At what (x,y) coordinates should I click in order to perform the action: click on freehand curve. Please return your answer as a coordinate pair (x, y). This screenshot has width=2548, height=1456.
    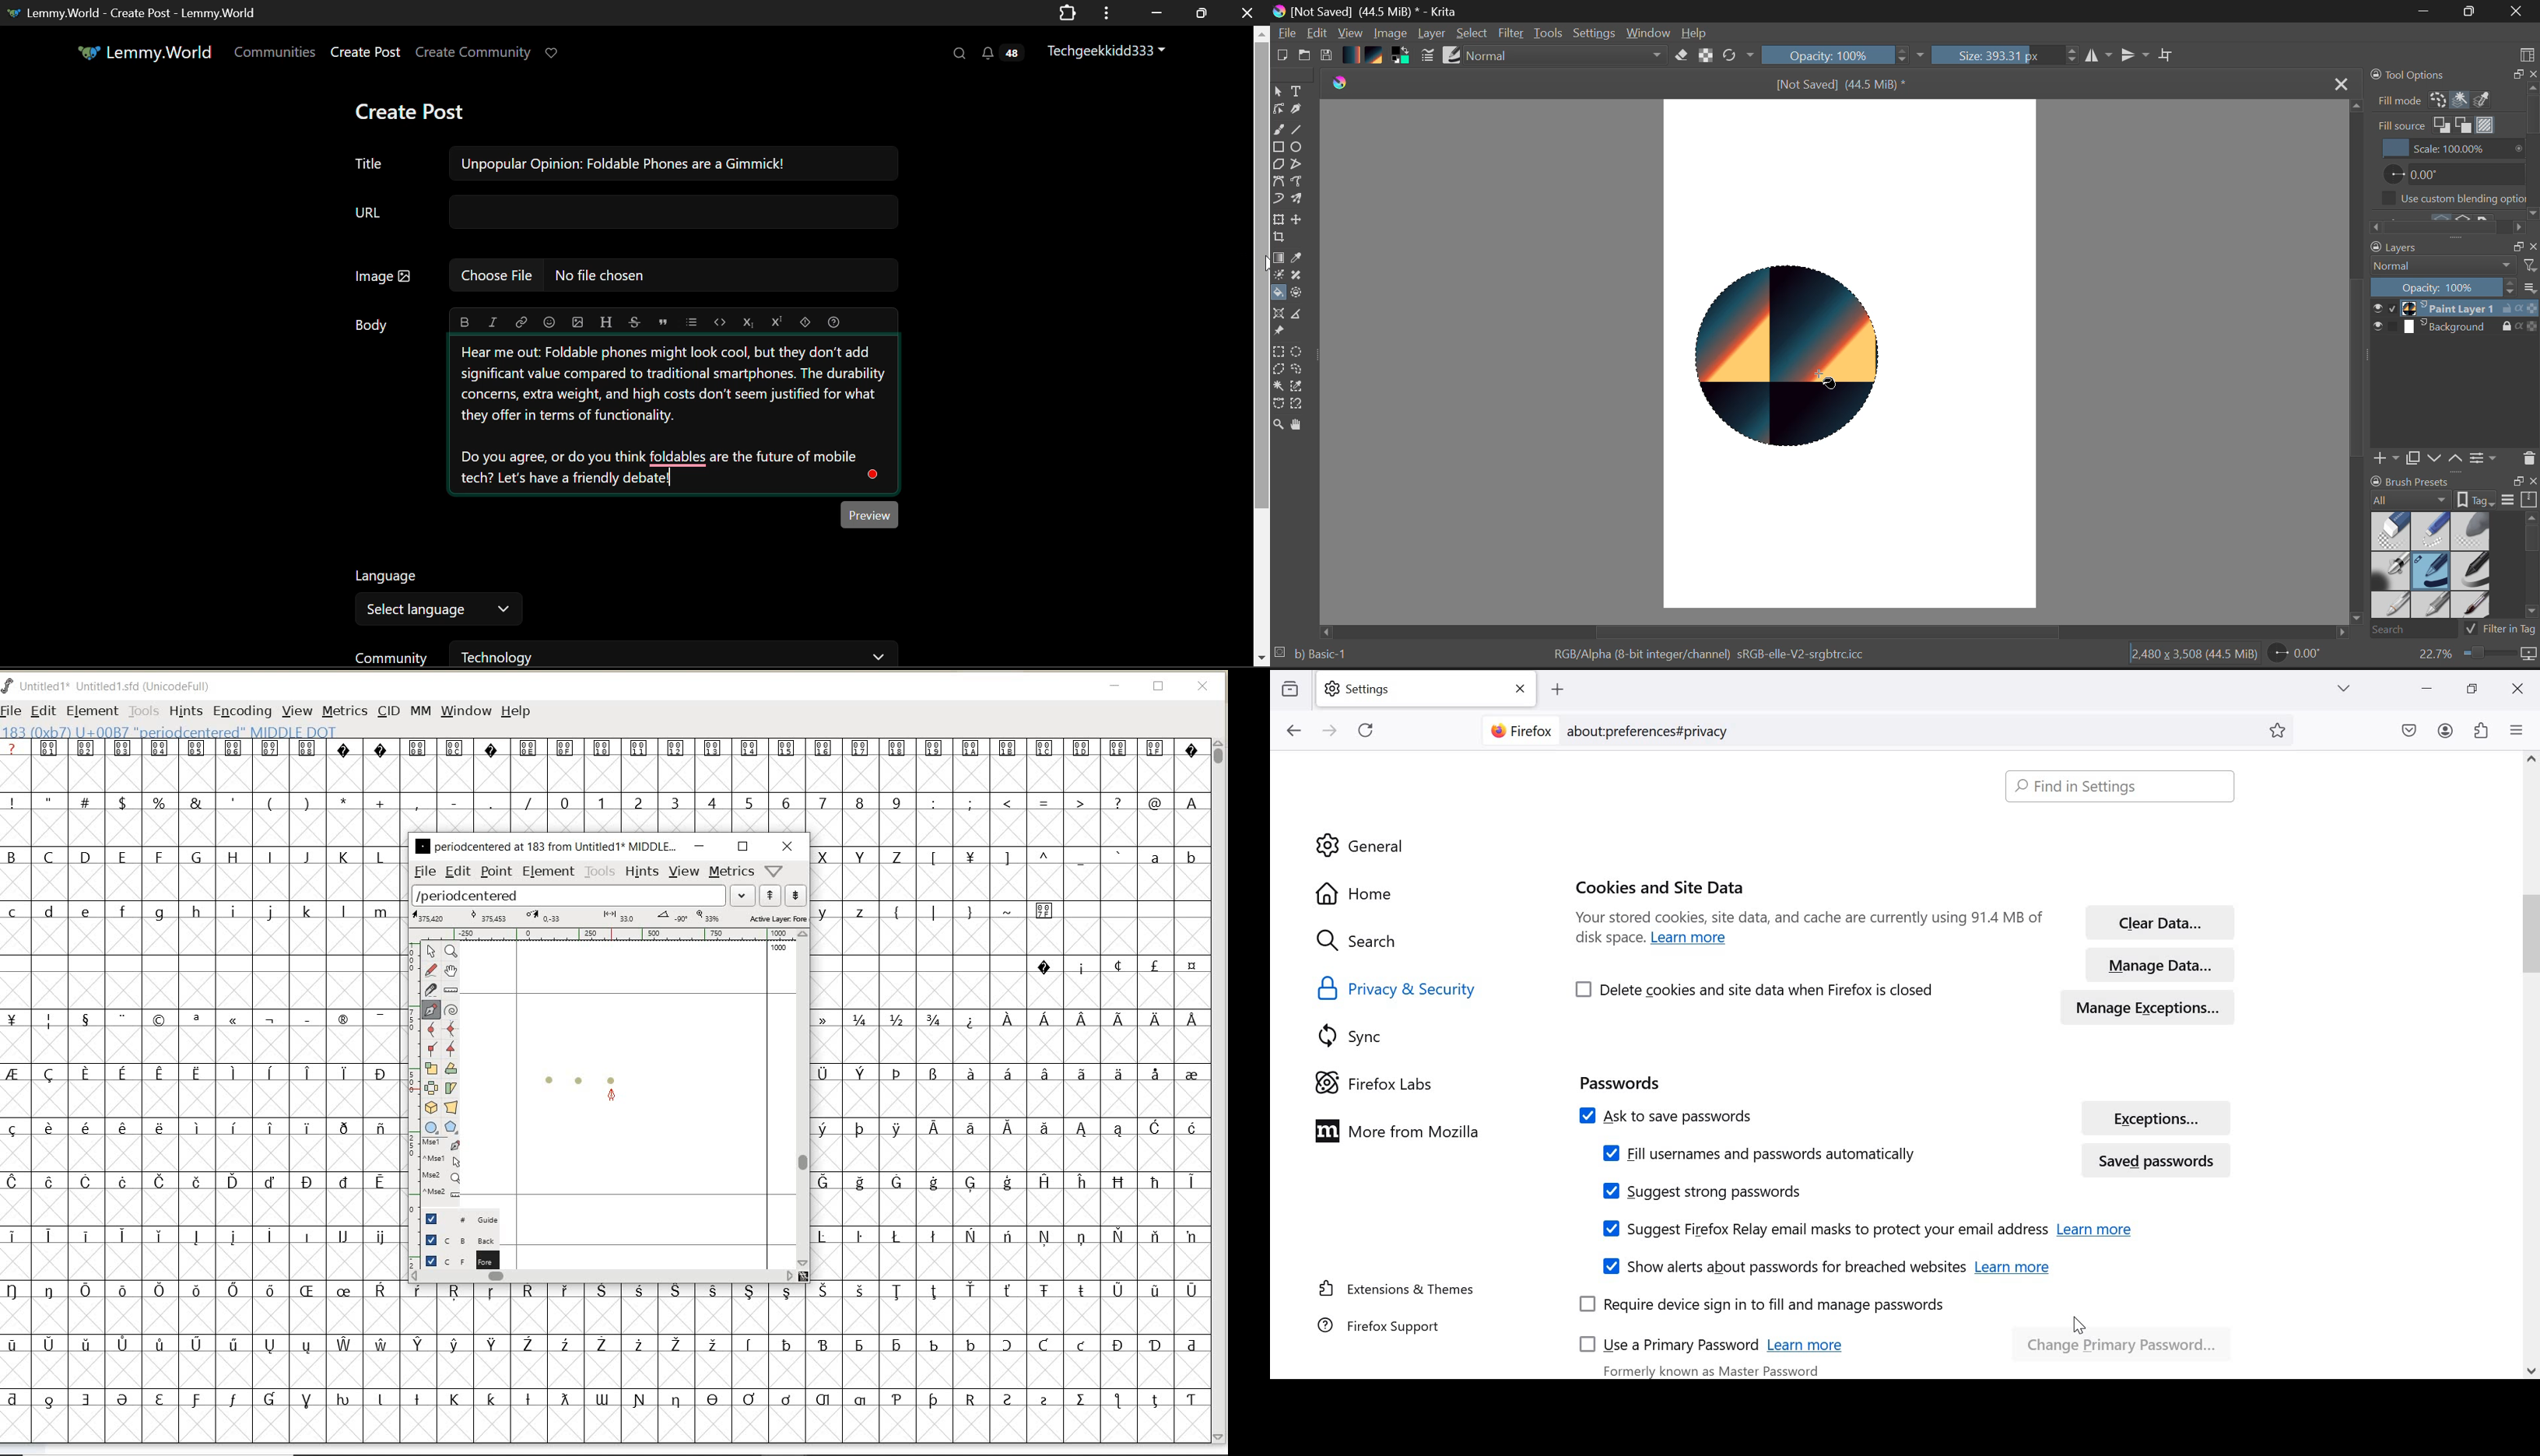
    Looking at the image, I should click on (1281, 131).